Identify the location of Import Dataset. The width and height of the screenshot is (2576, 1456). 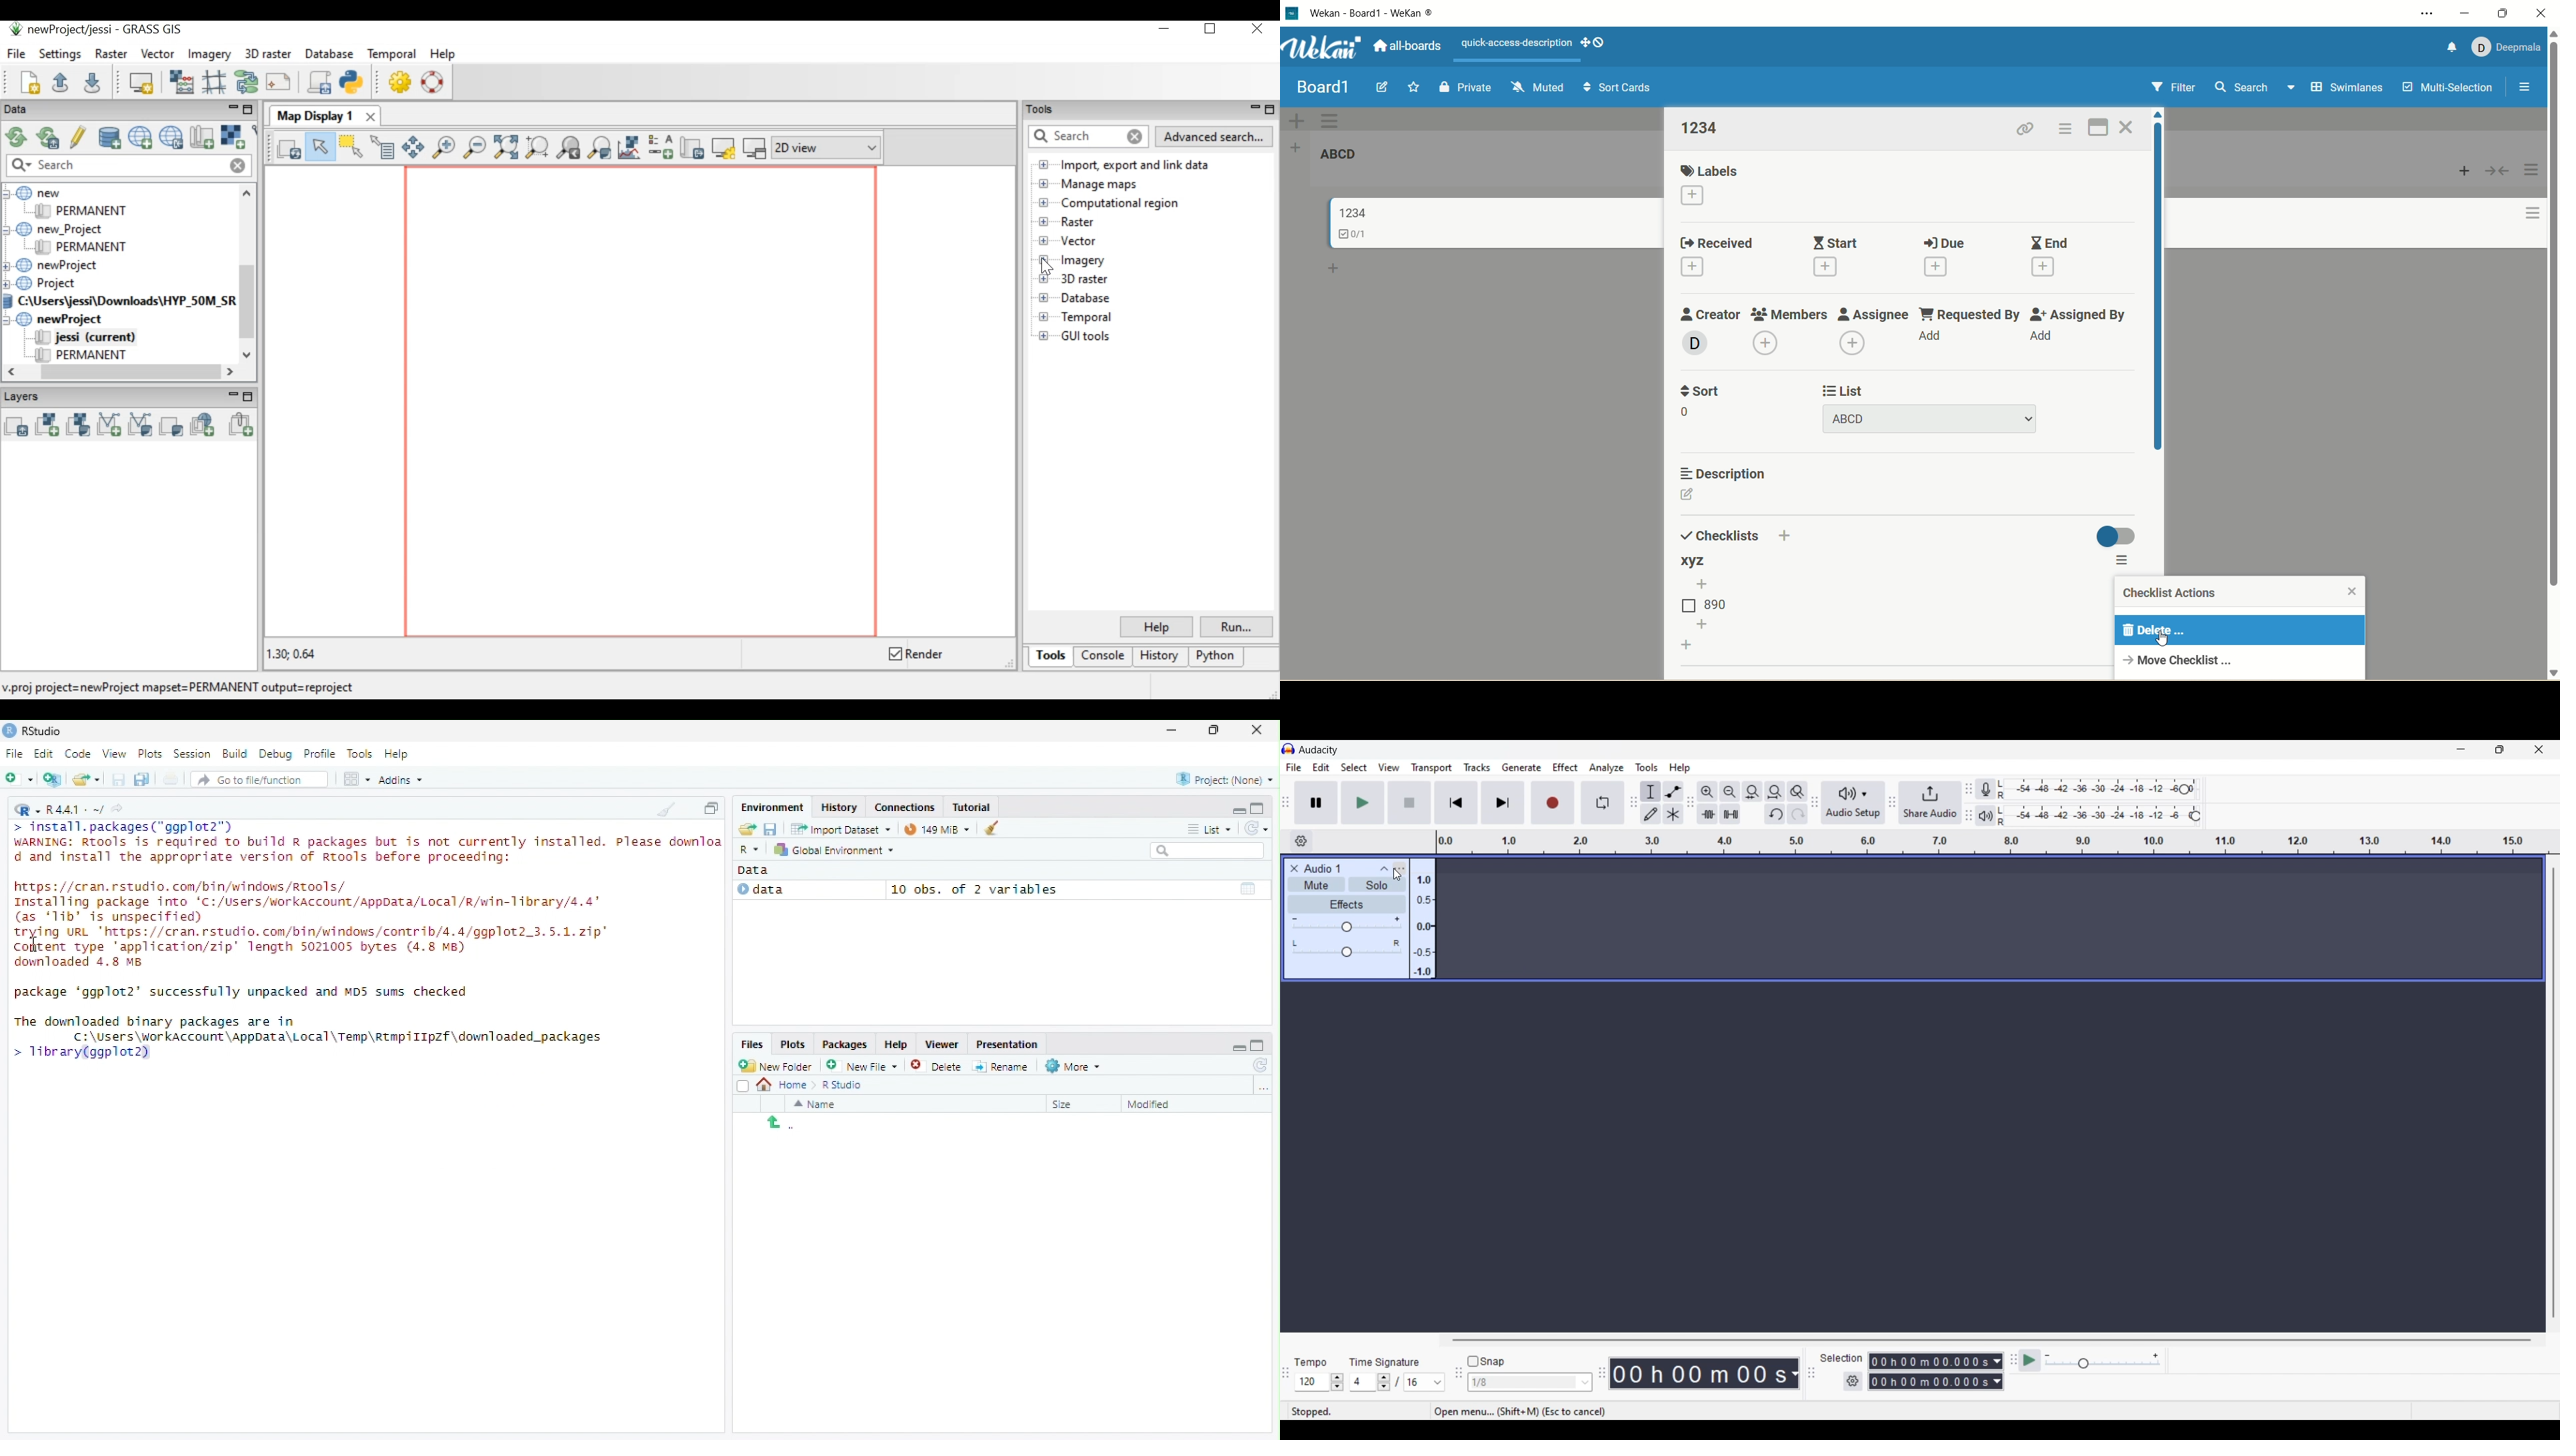
(840, 830).